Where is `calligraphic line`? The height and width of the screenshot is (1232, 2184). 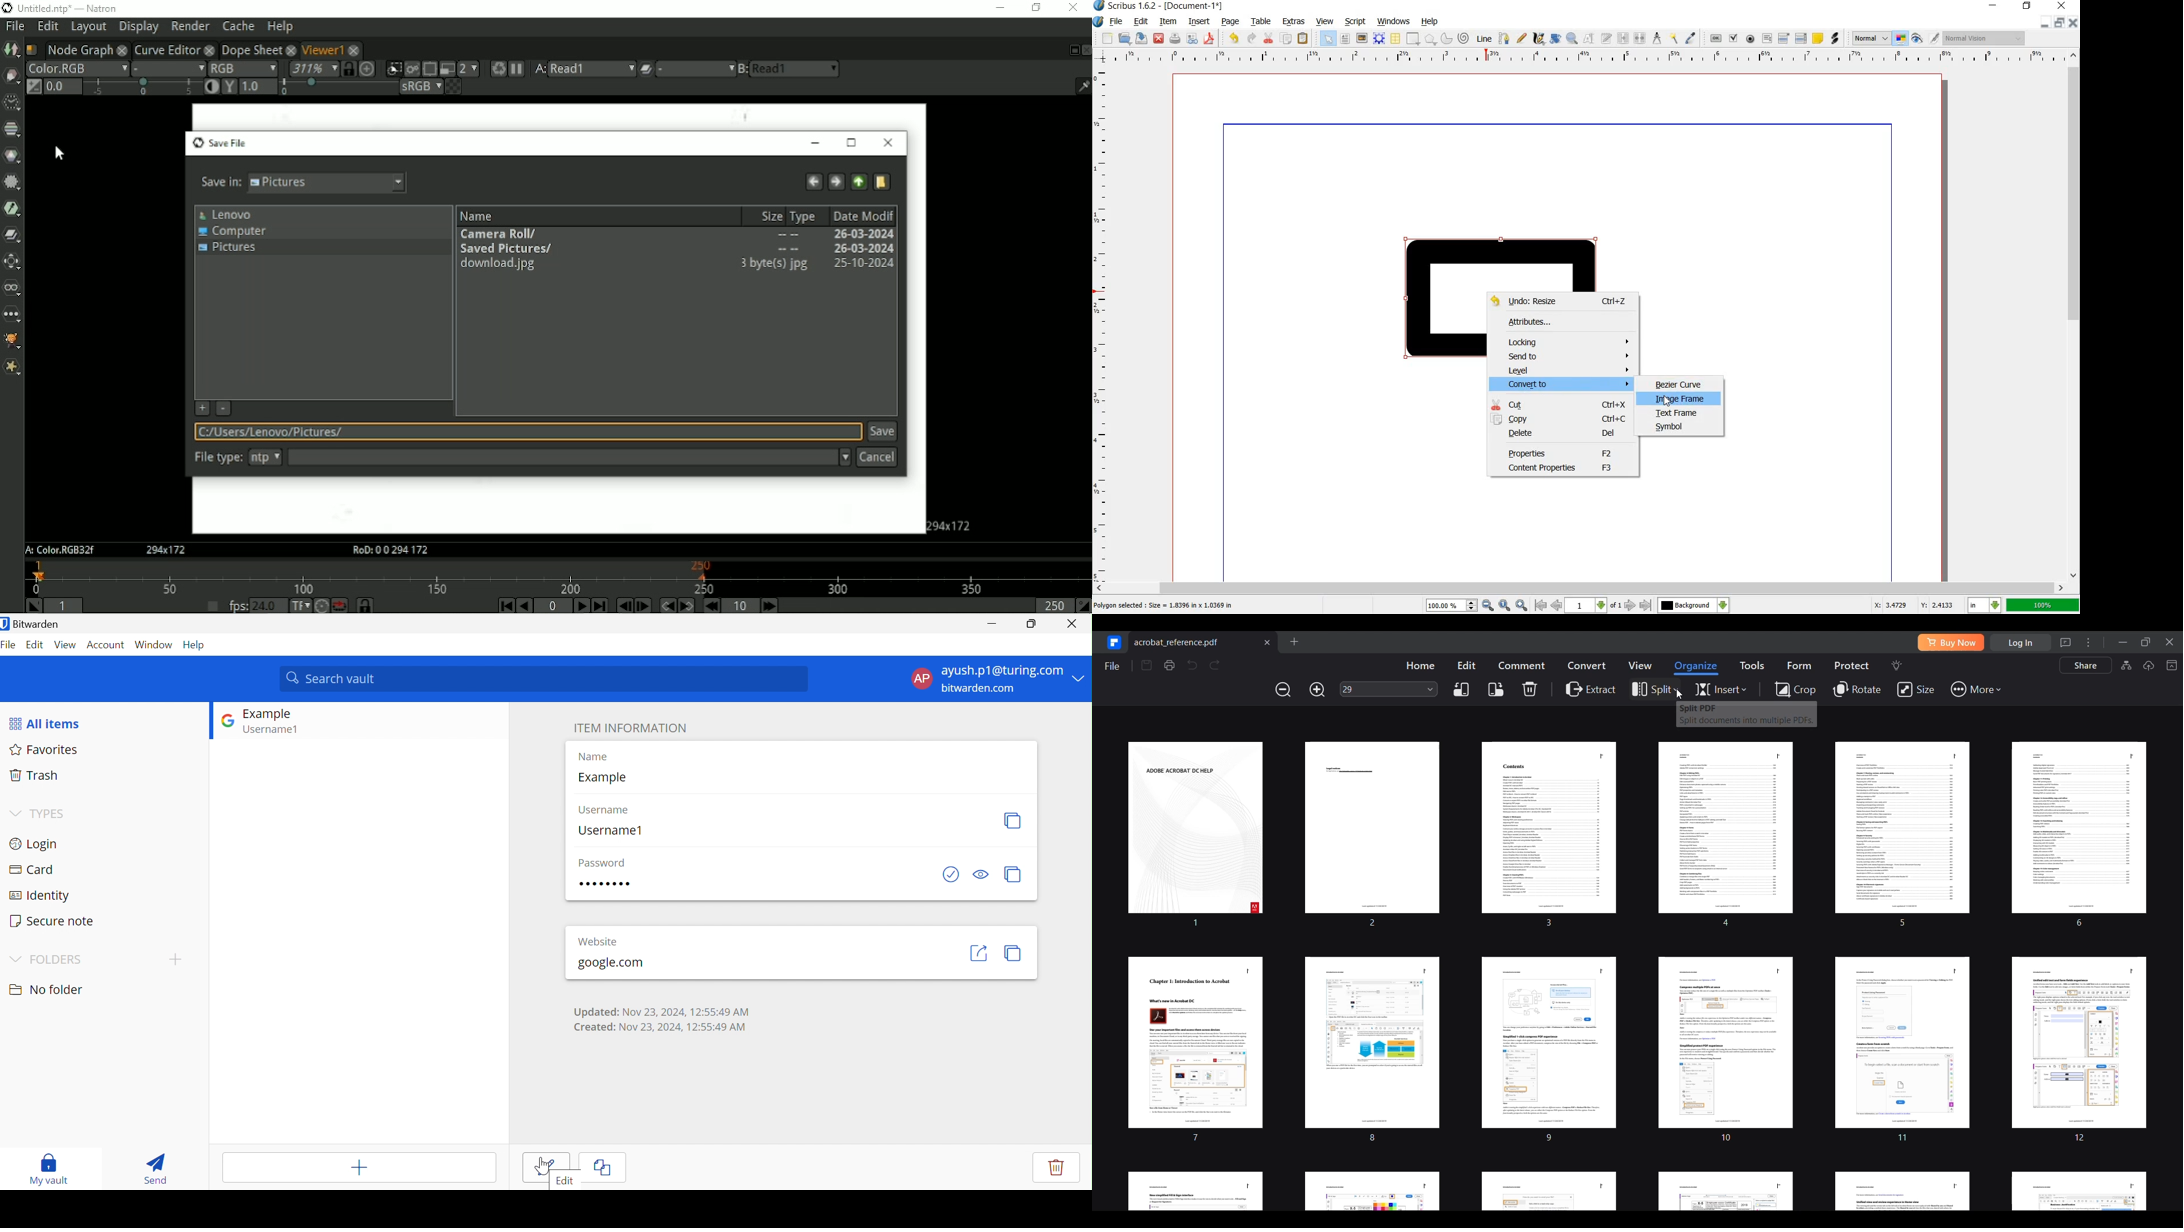
calligraphic line is located at coordinates (1538, 39).